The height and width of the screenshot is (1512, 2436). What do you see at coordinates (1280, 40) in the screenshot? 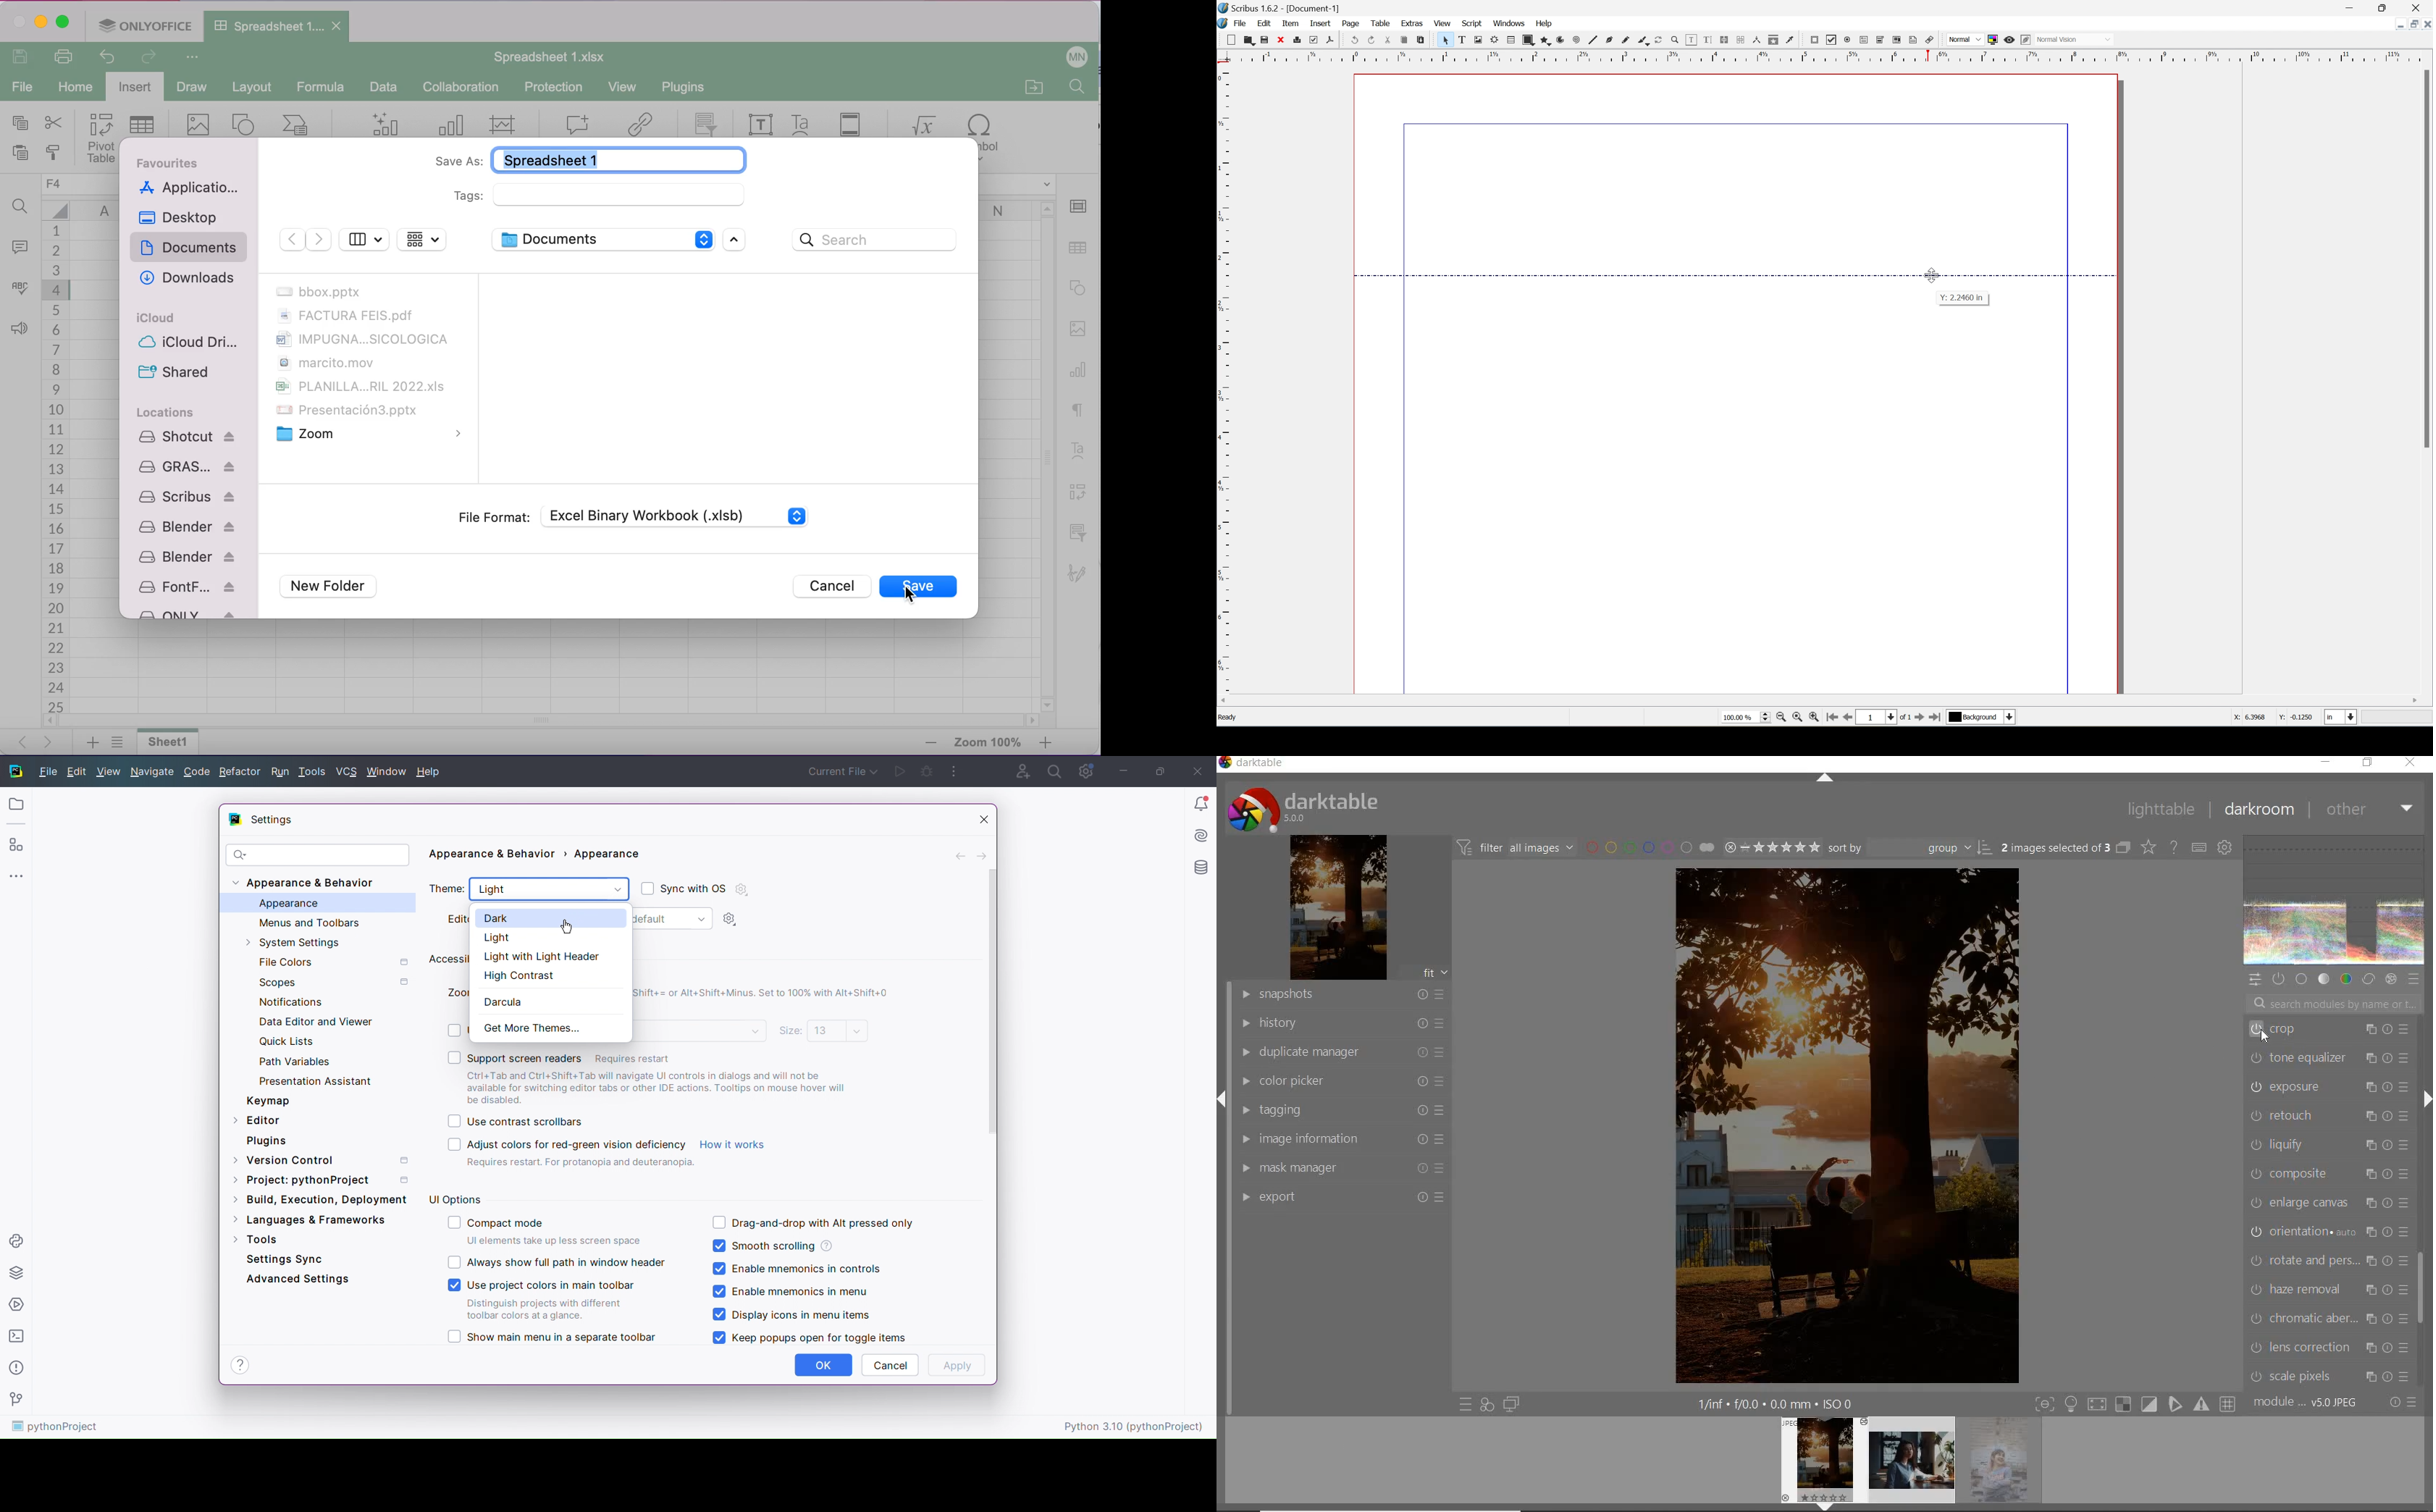
I see `close` at bounding box center [1280, 40].